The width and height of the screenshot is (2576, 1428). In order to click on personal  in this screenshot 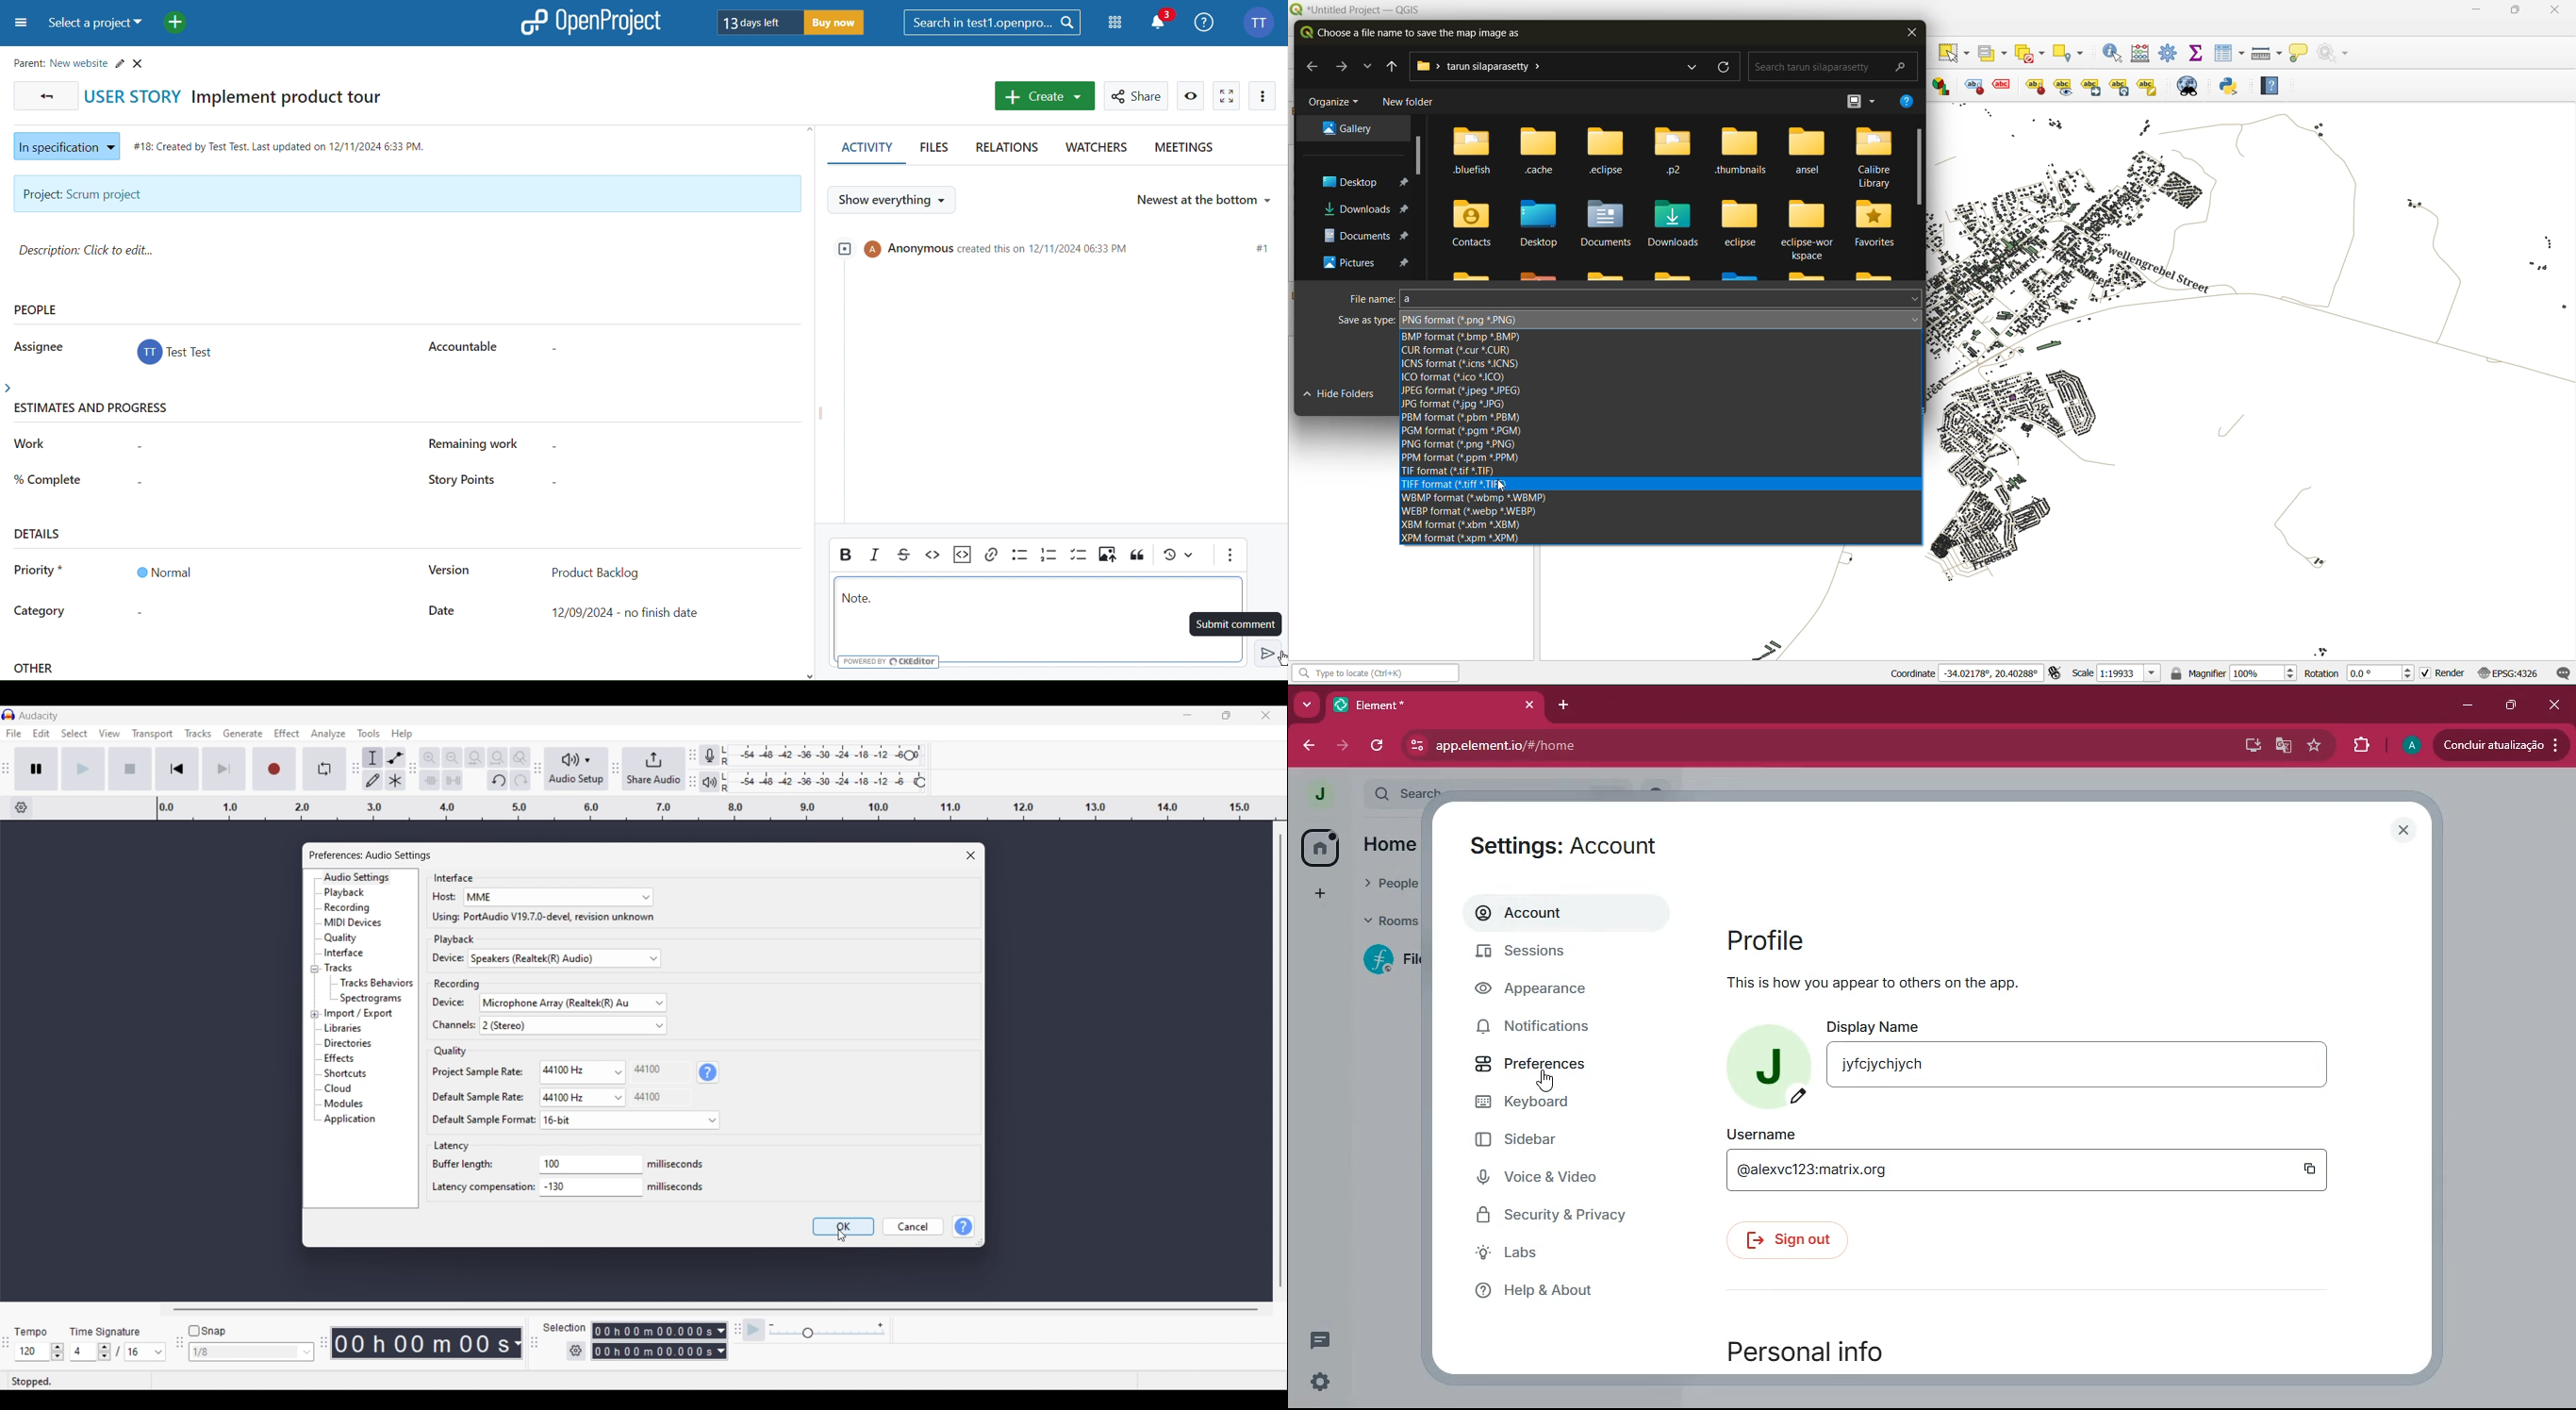, I will do `click(1827, 1350)`.